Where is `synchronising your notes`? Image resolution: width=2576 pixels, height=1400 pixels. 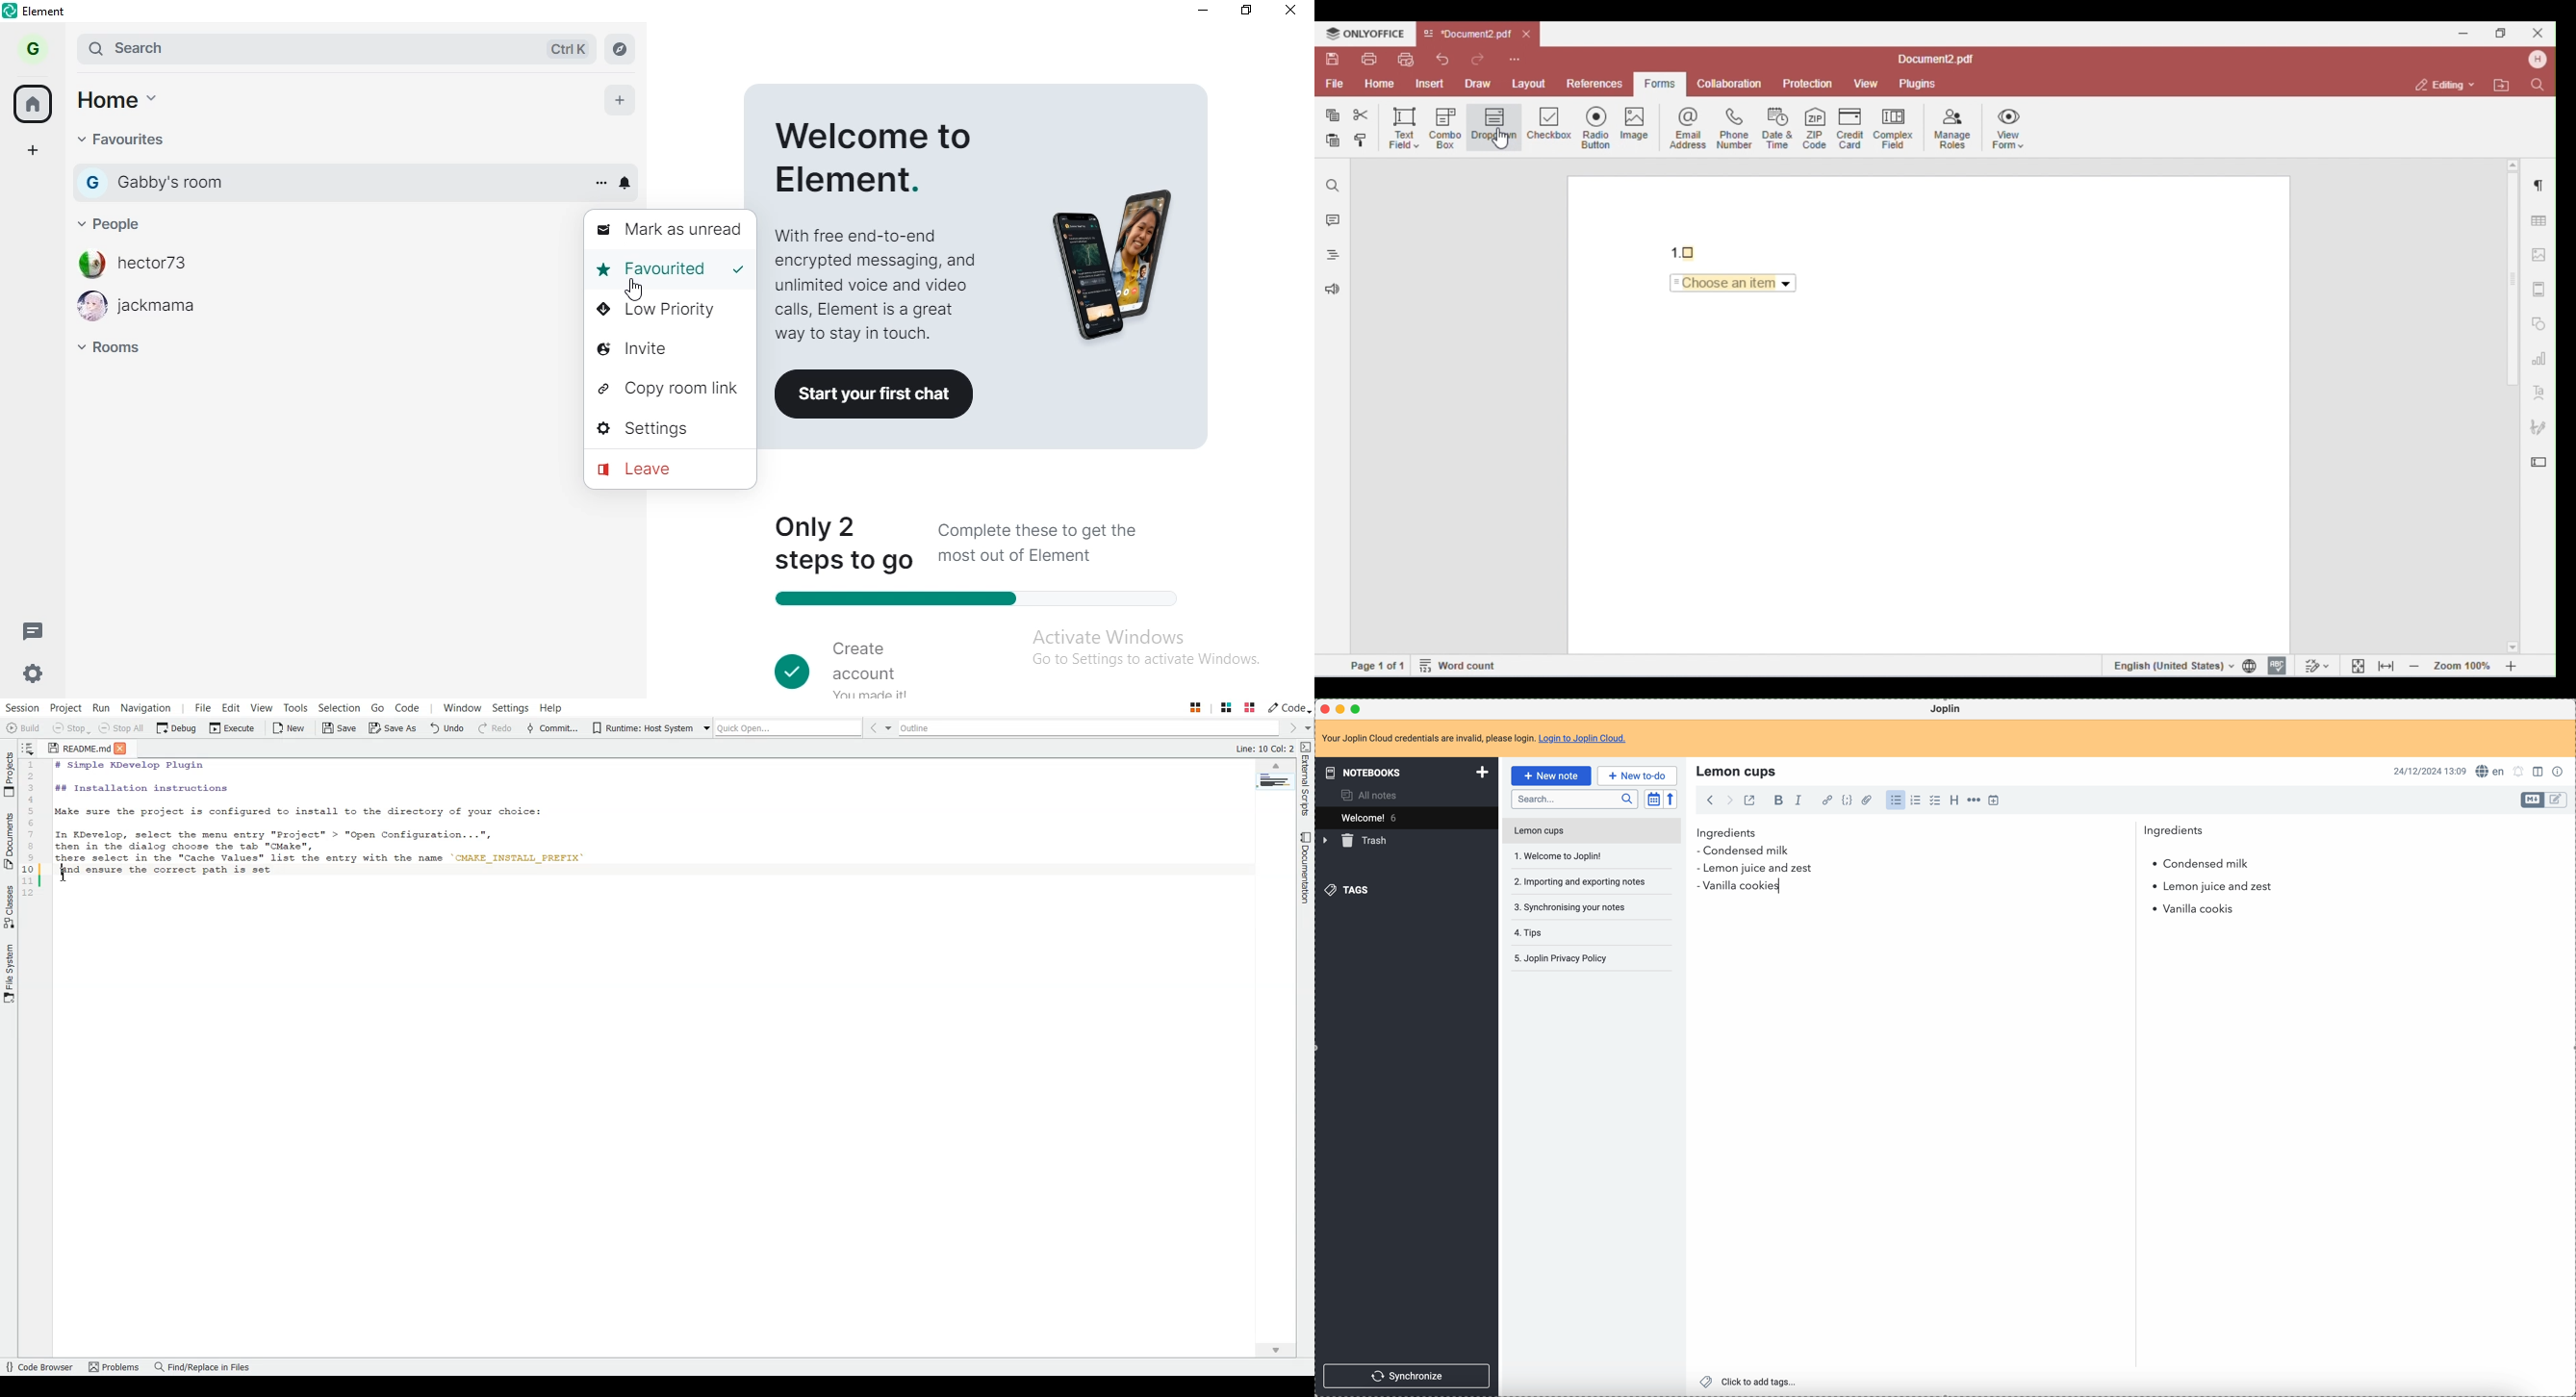
synchronising your notes is located at coordinates (1569, 906).